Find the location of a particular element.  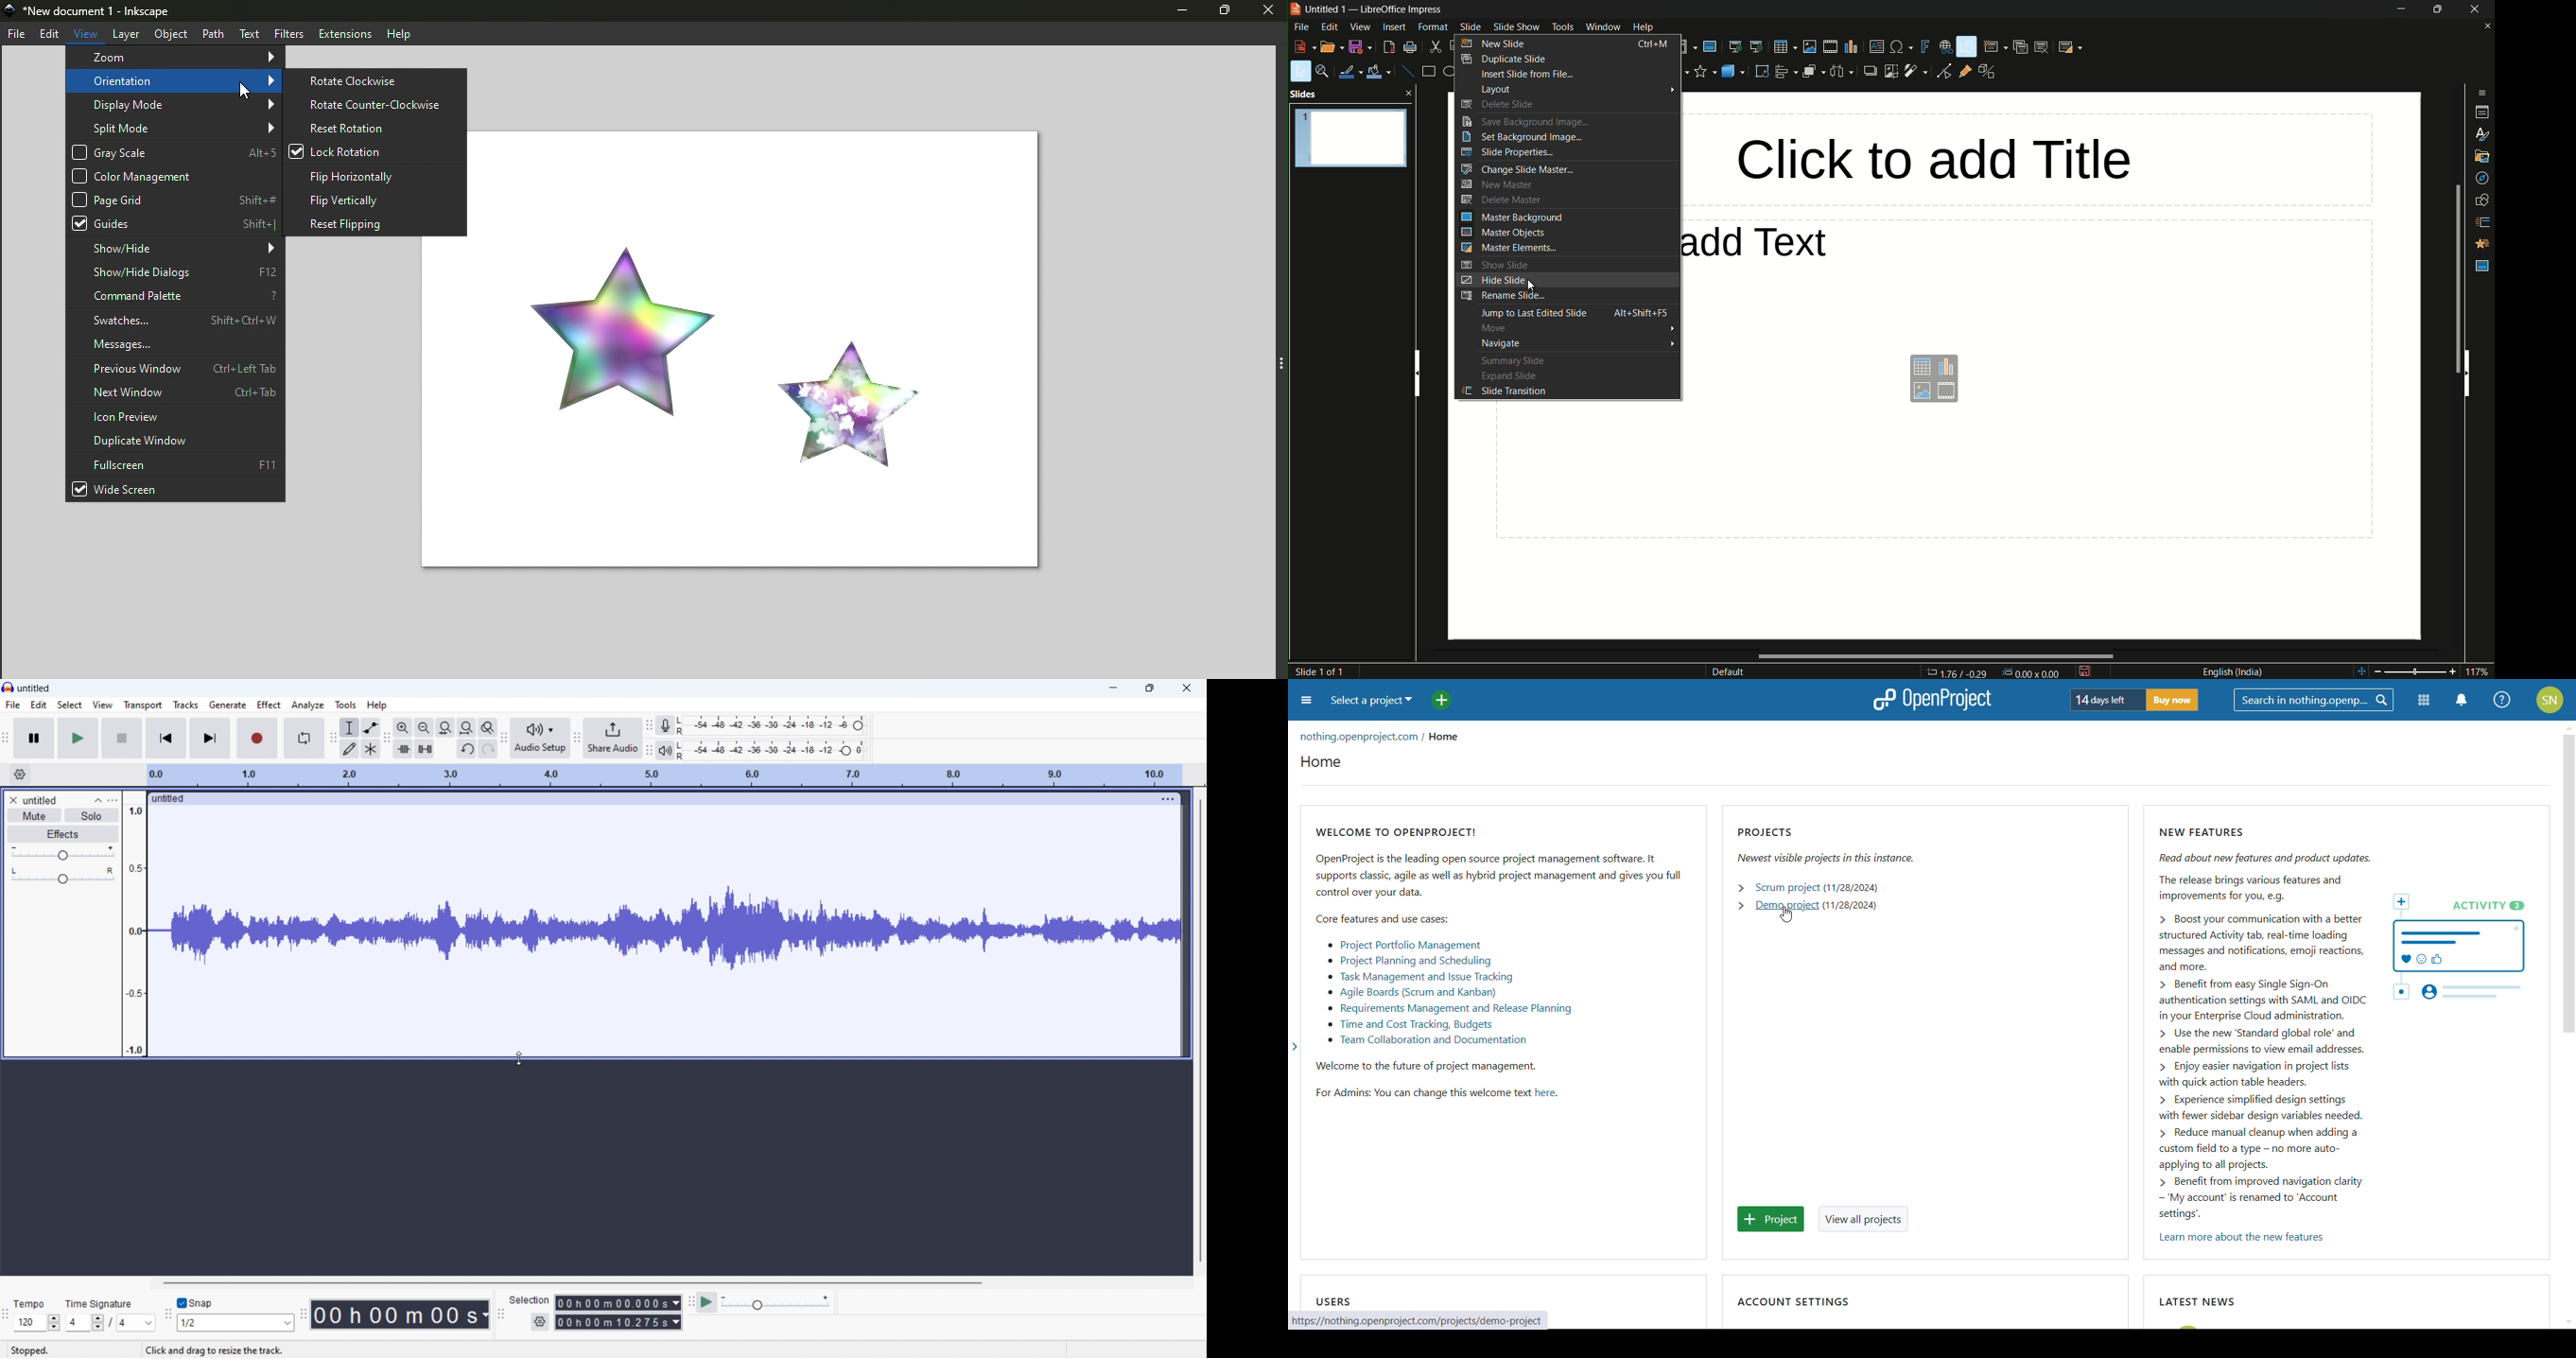

shapes is located at coordinates (2481, 199).